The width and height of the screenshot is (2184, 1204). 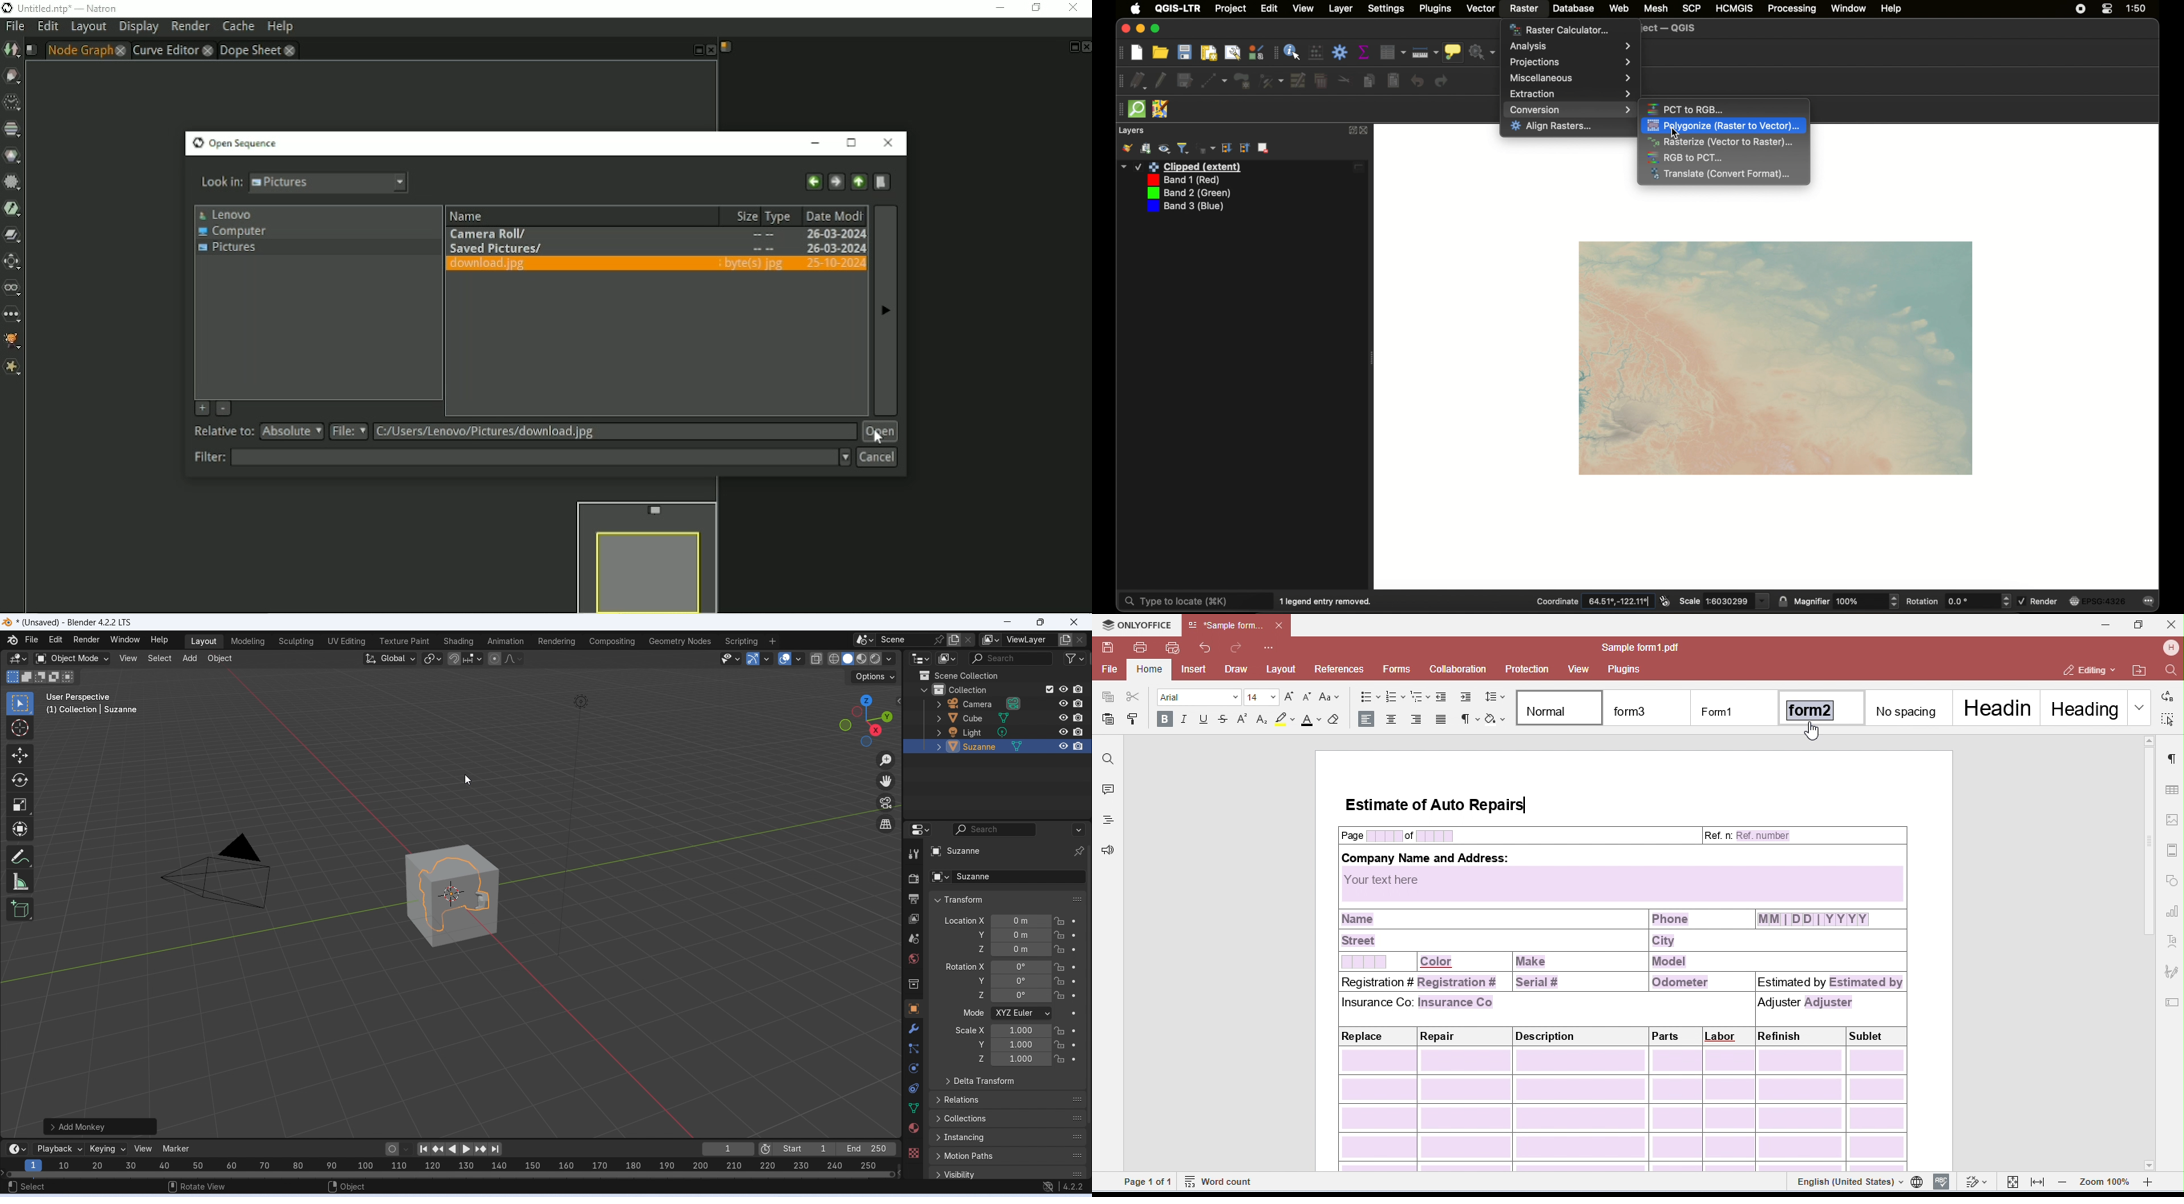 I want to click on euler rotation, so click(x=1021, y=981).